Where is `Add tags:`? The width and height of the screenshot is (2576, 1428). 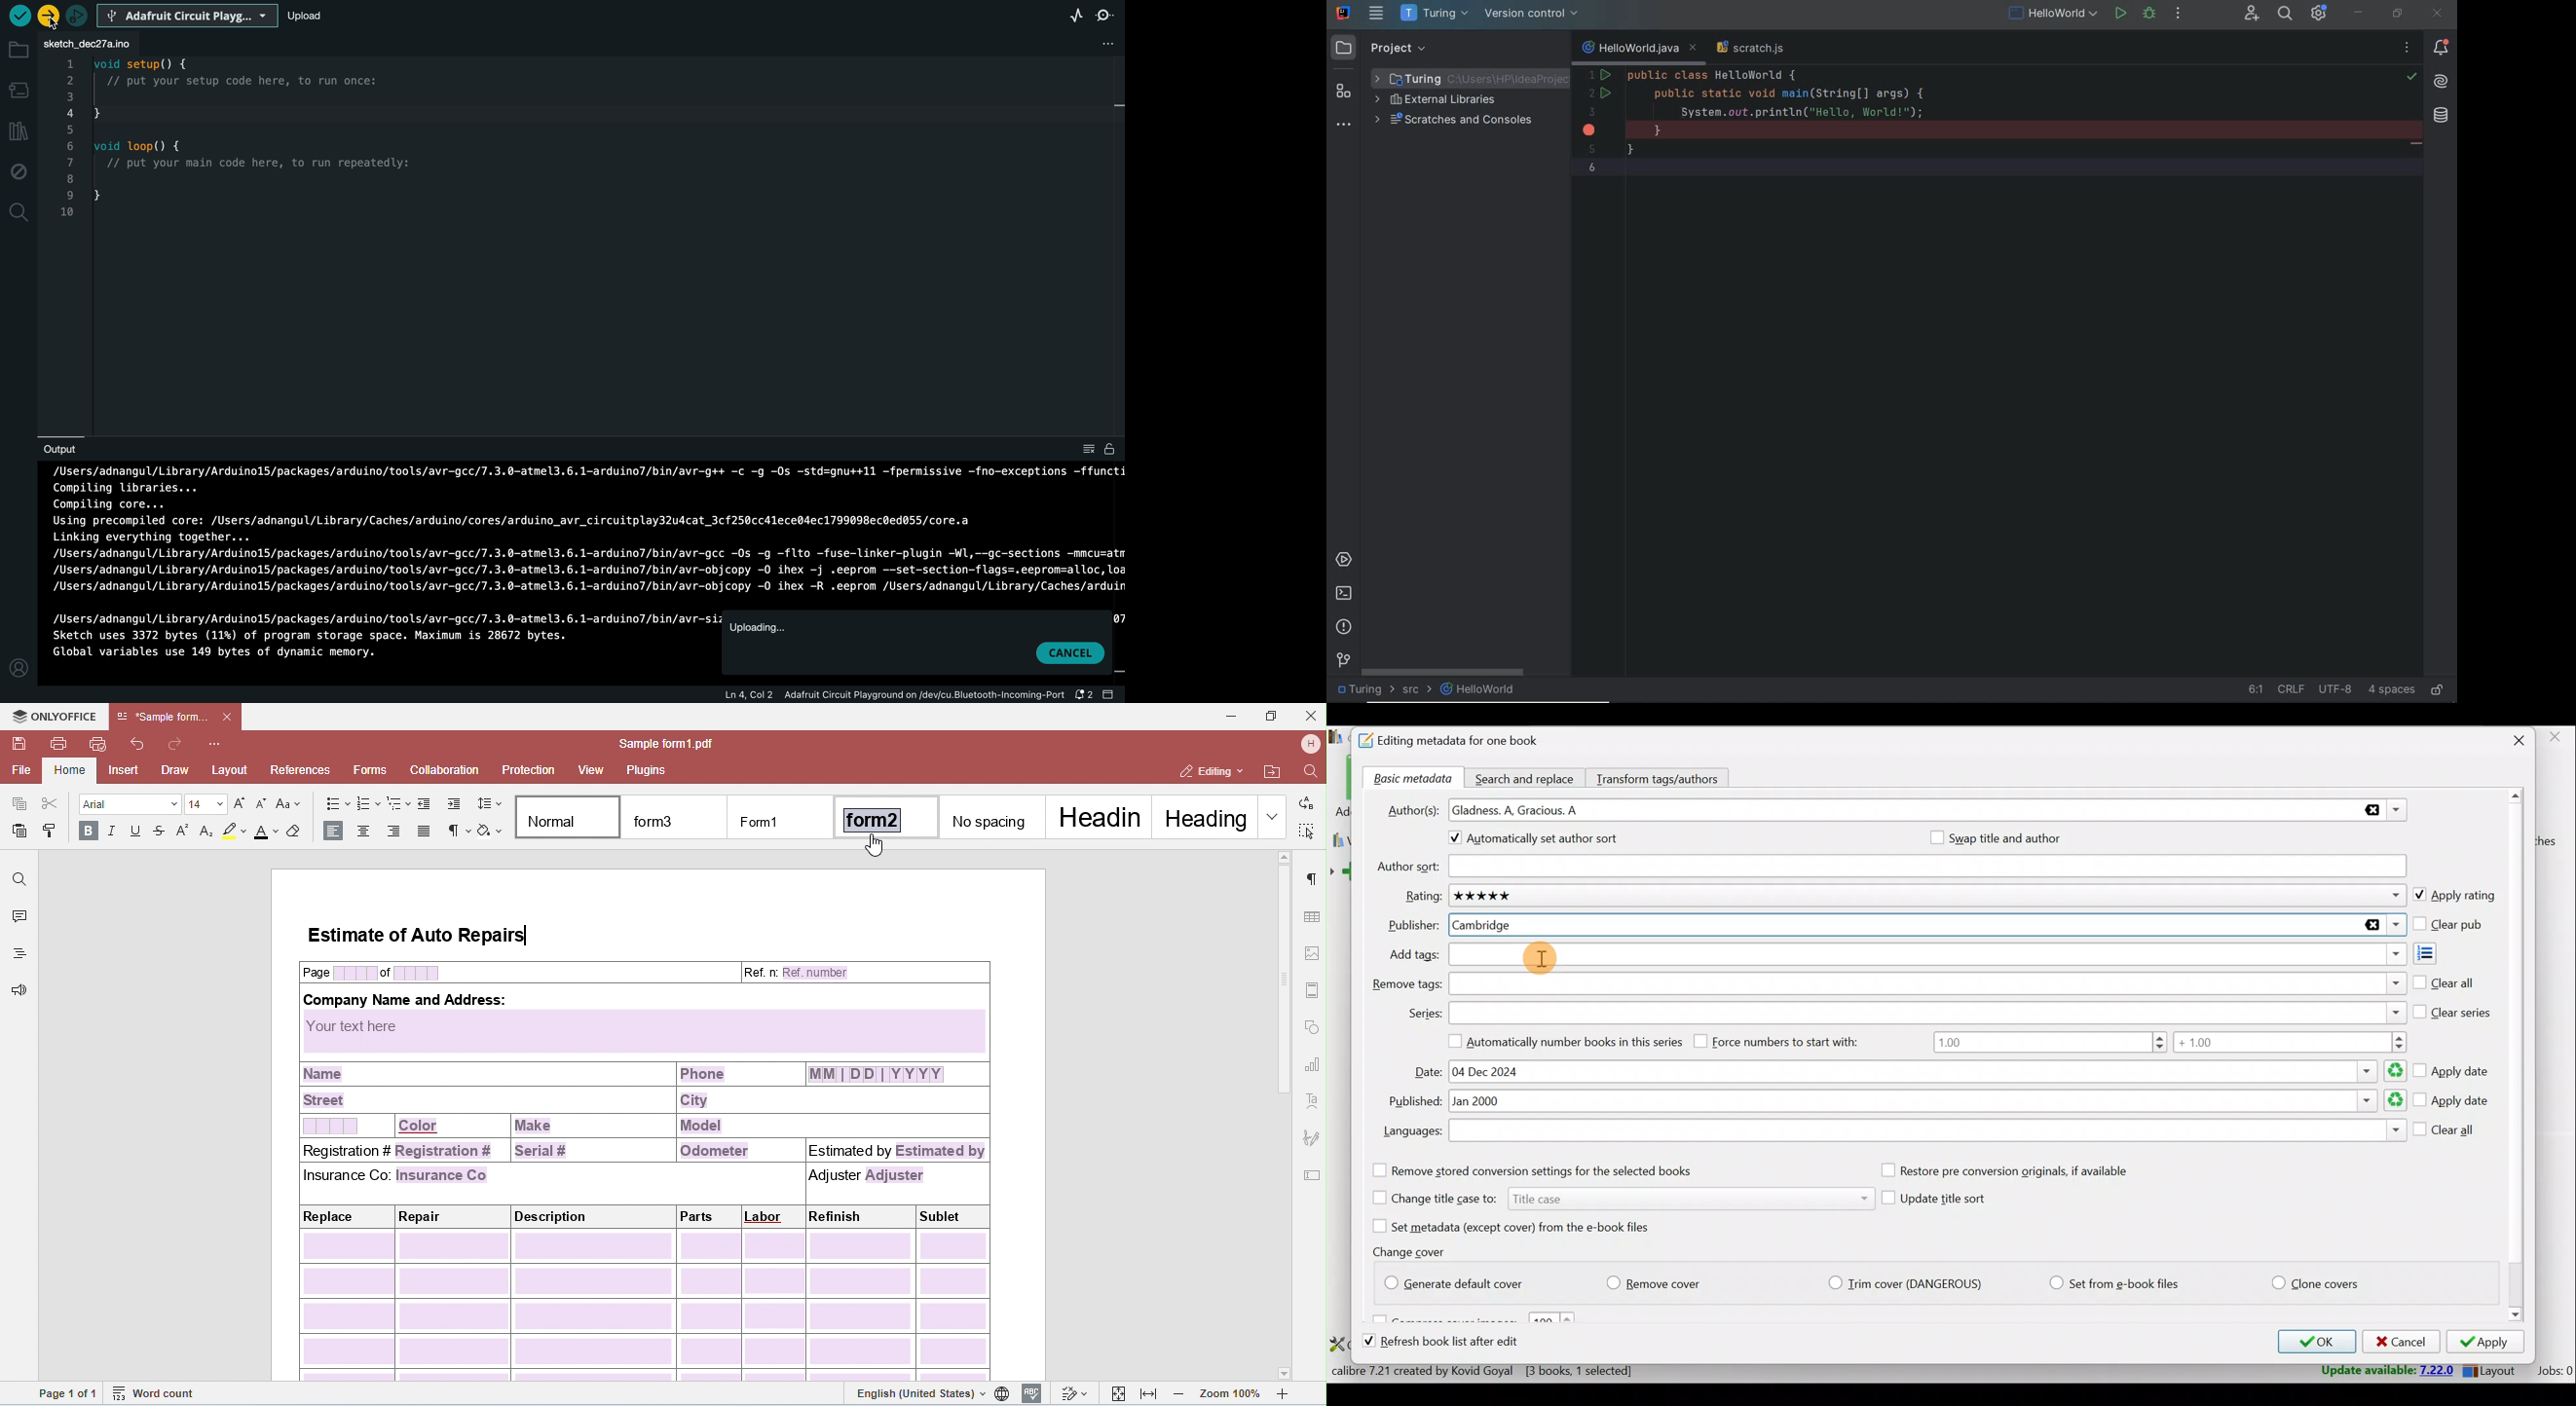
Add tags: is located at coordinates (1414, 955).